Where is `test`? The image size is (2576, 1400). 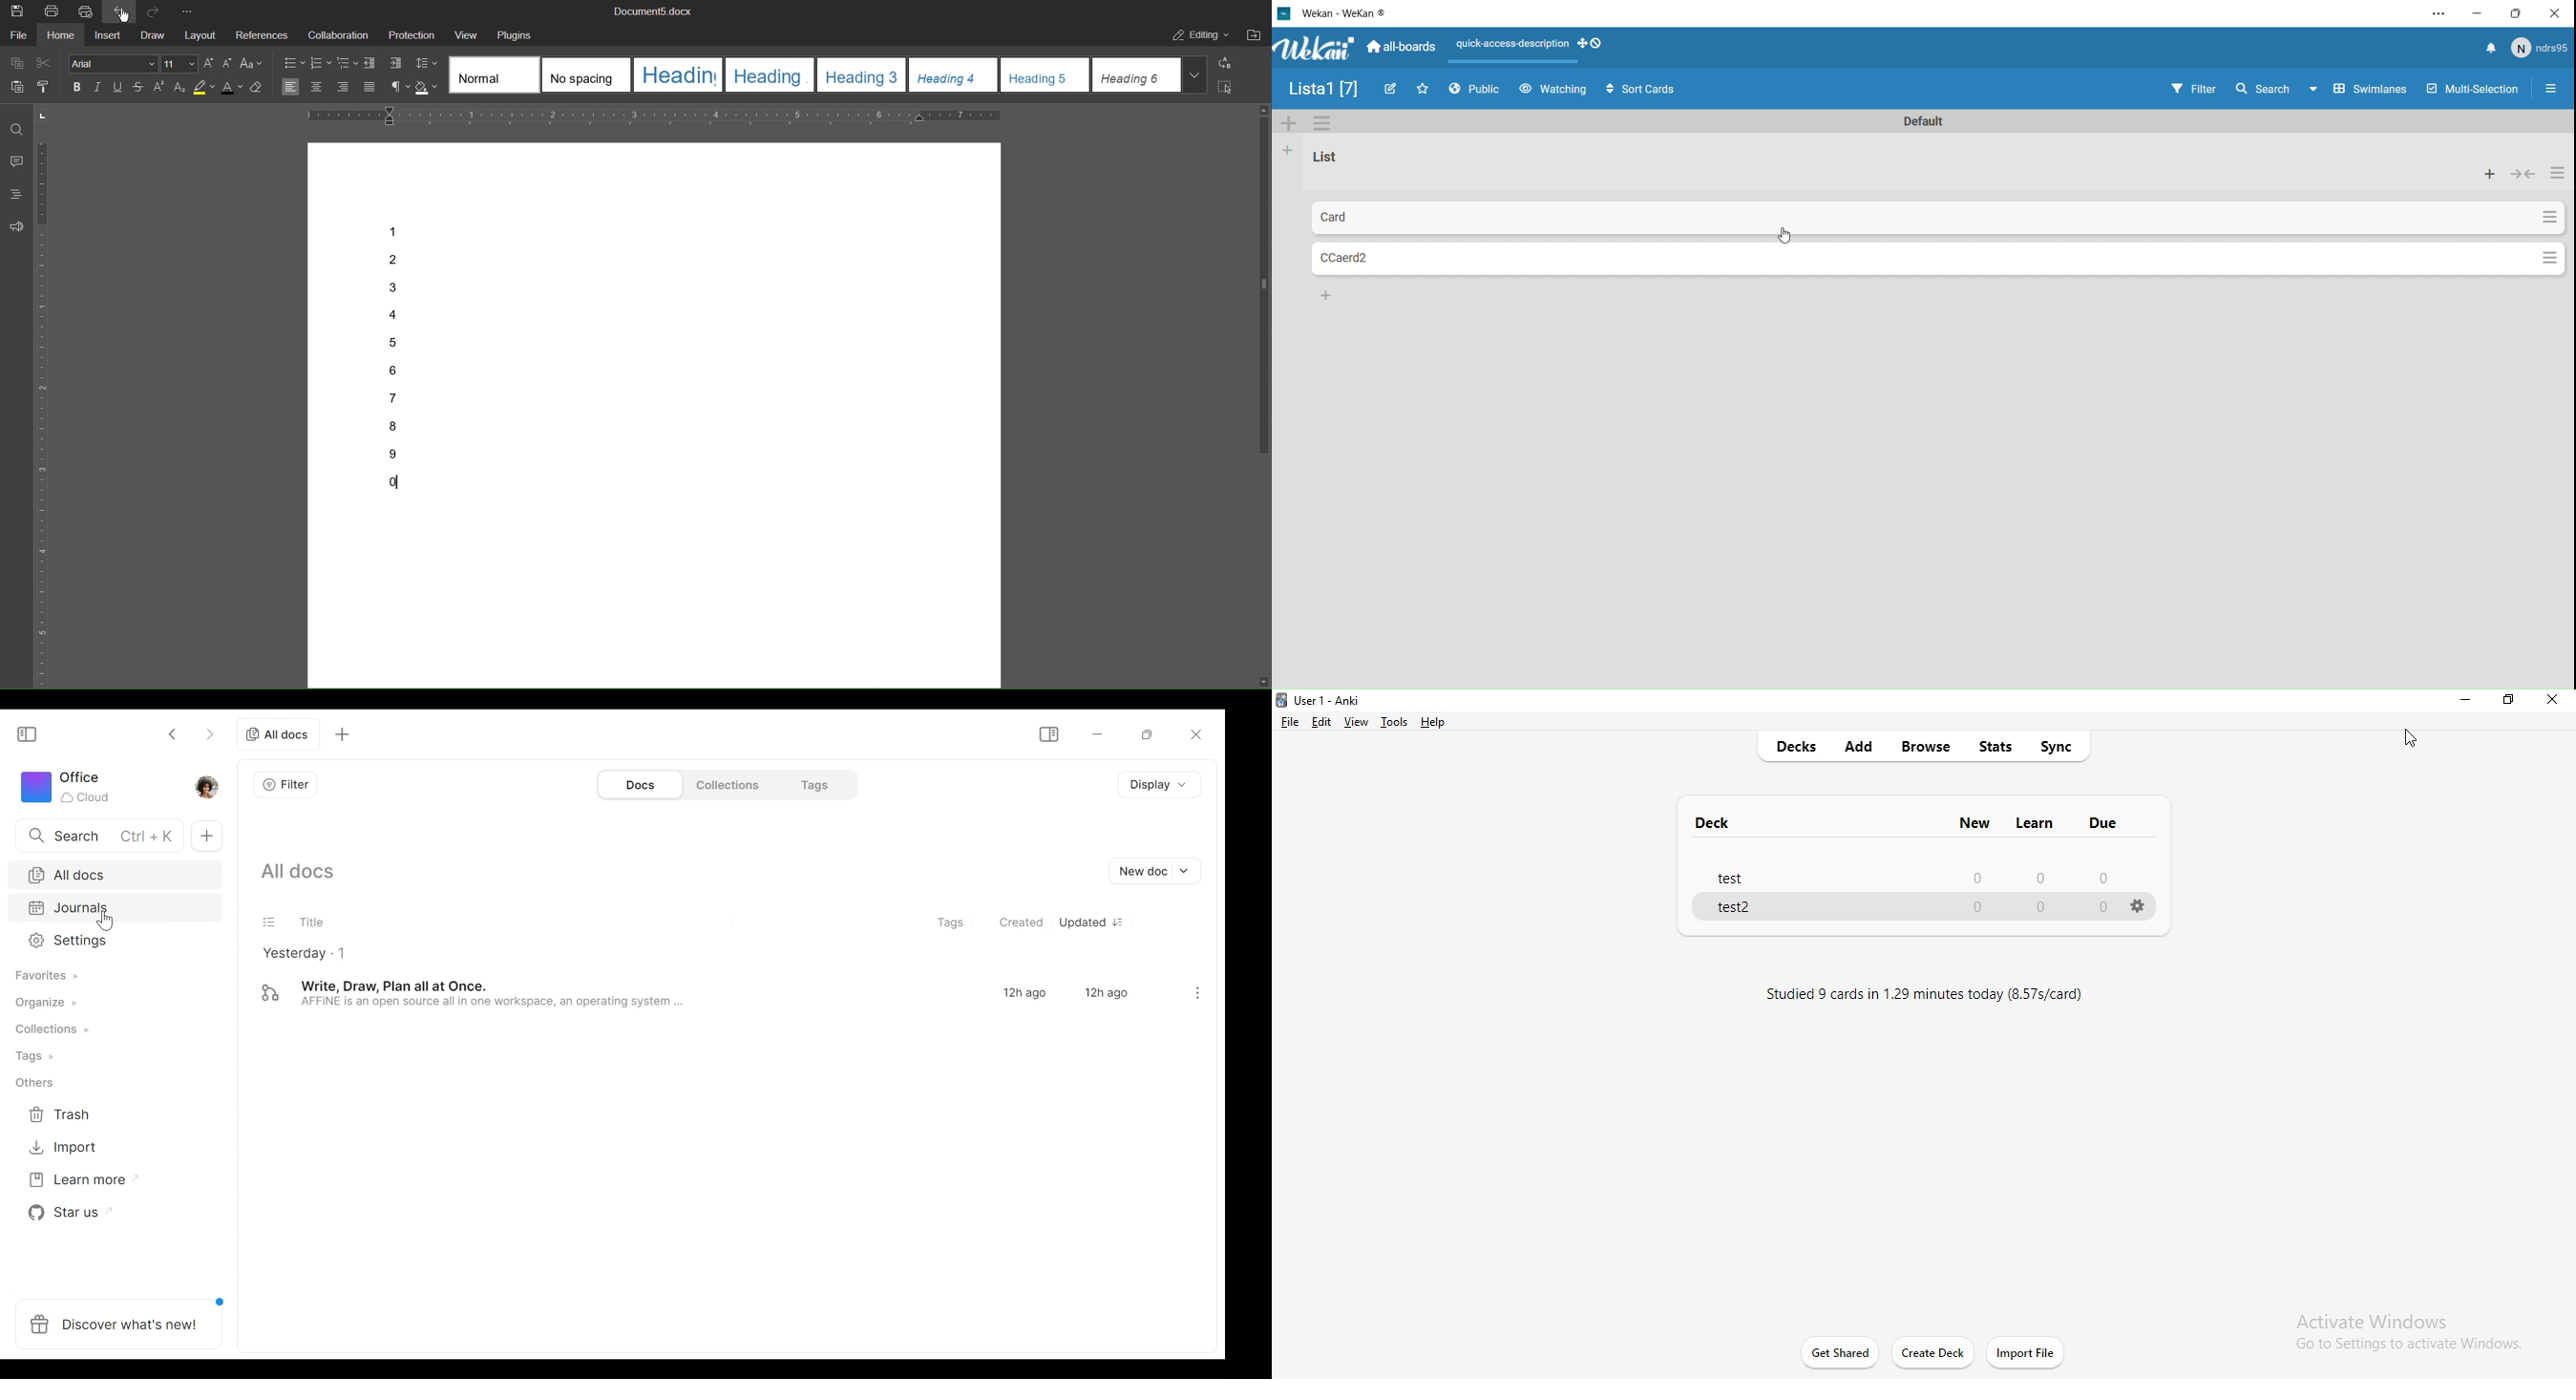 test is located at coordinates (1734, 880).